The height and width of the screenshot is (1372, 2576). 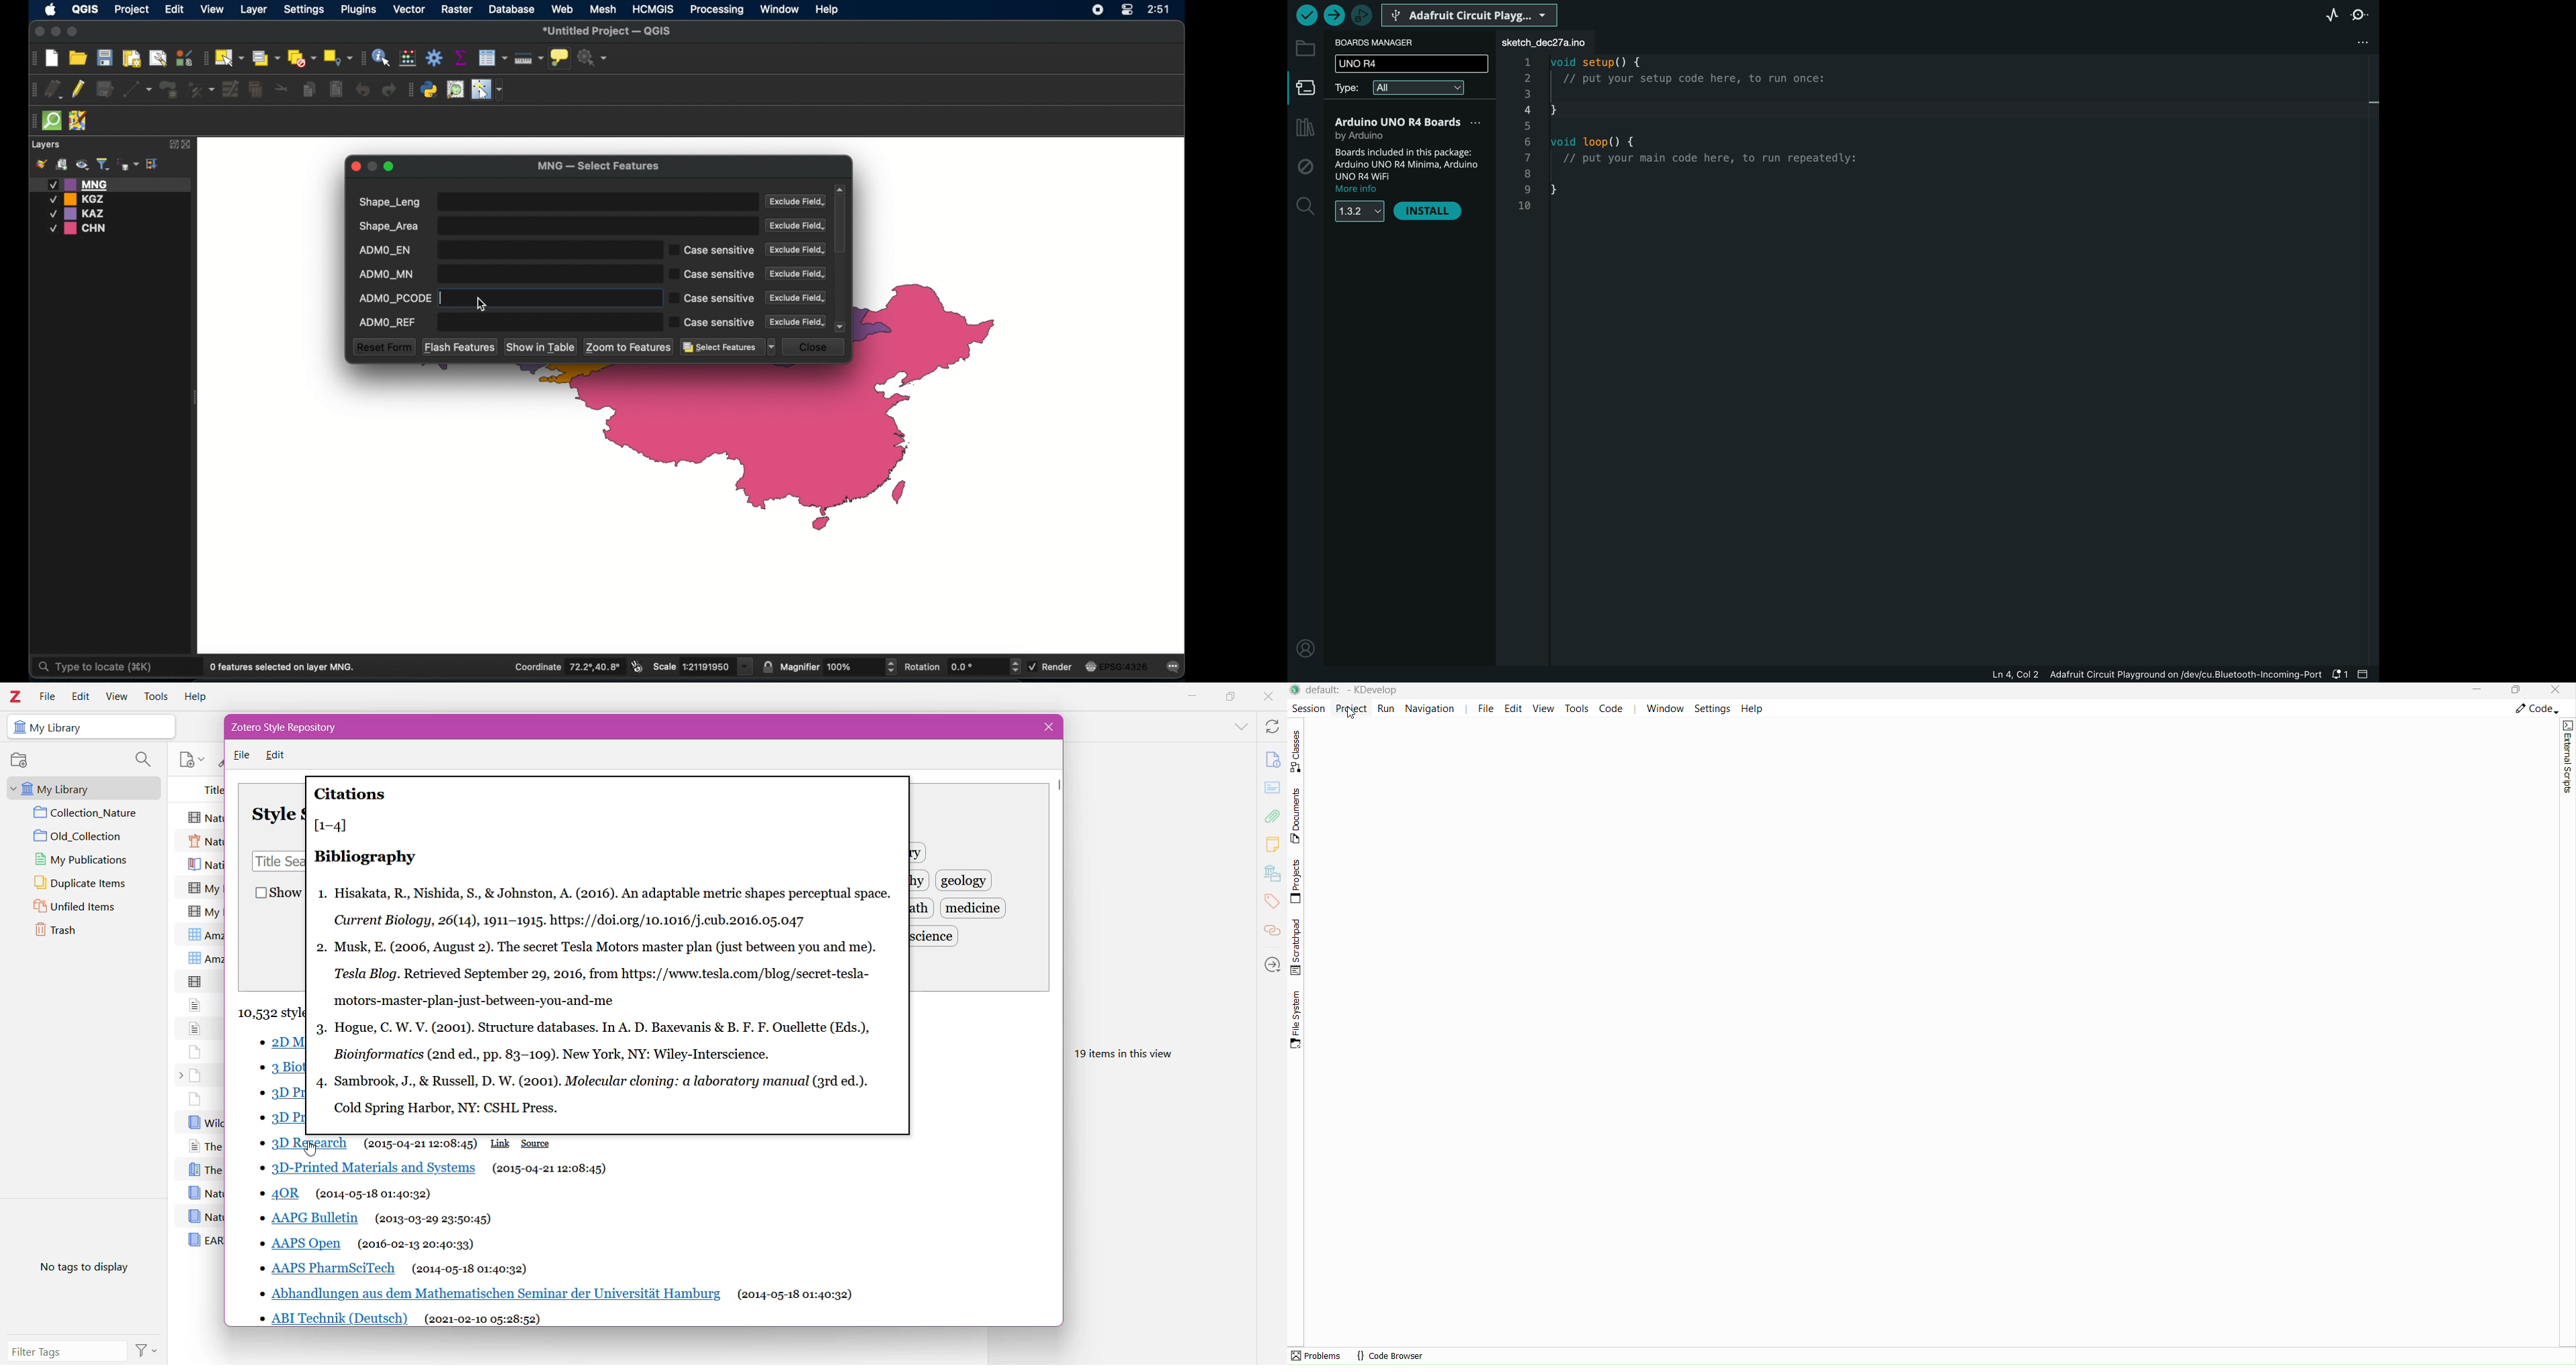 What do you see at coordinates (394, 296) in the screenshot?
I see `ADMO_PCODE` at bounding box center [394, 296].